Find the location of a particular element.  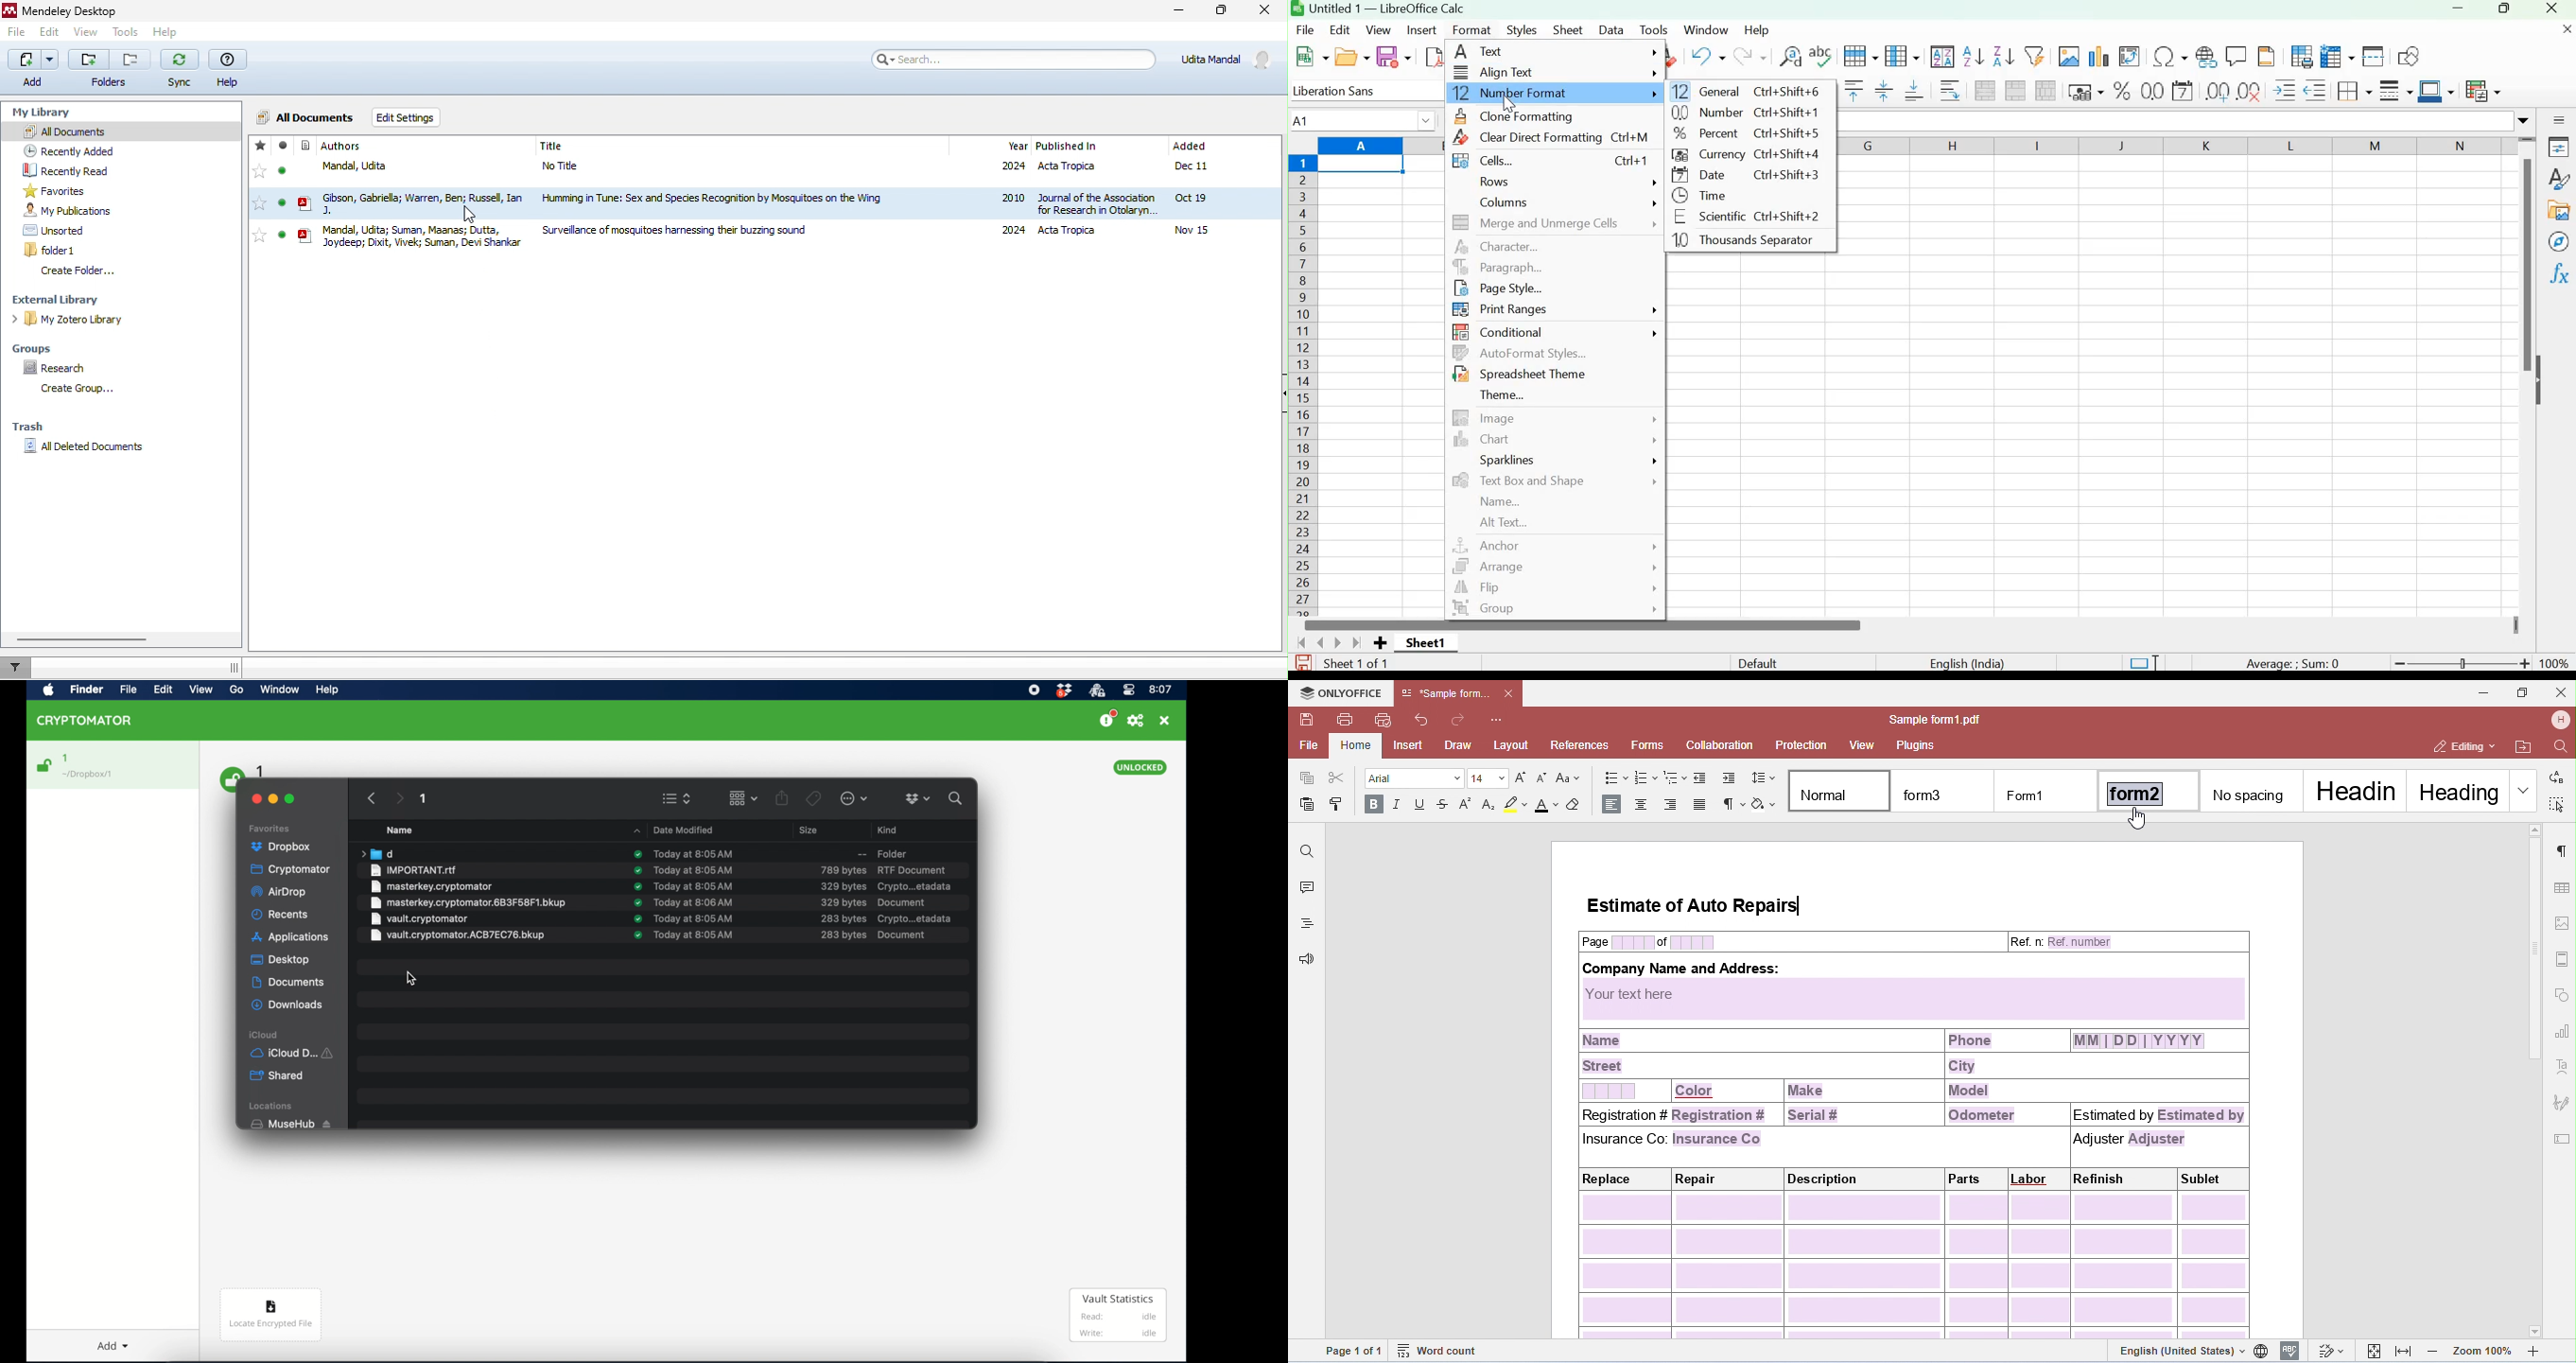

Cells is located at coordinates (1550, 160).